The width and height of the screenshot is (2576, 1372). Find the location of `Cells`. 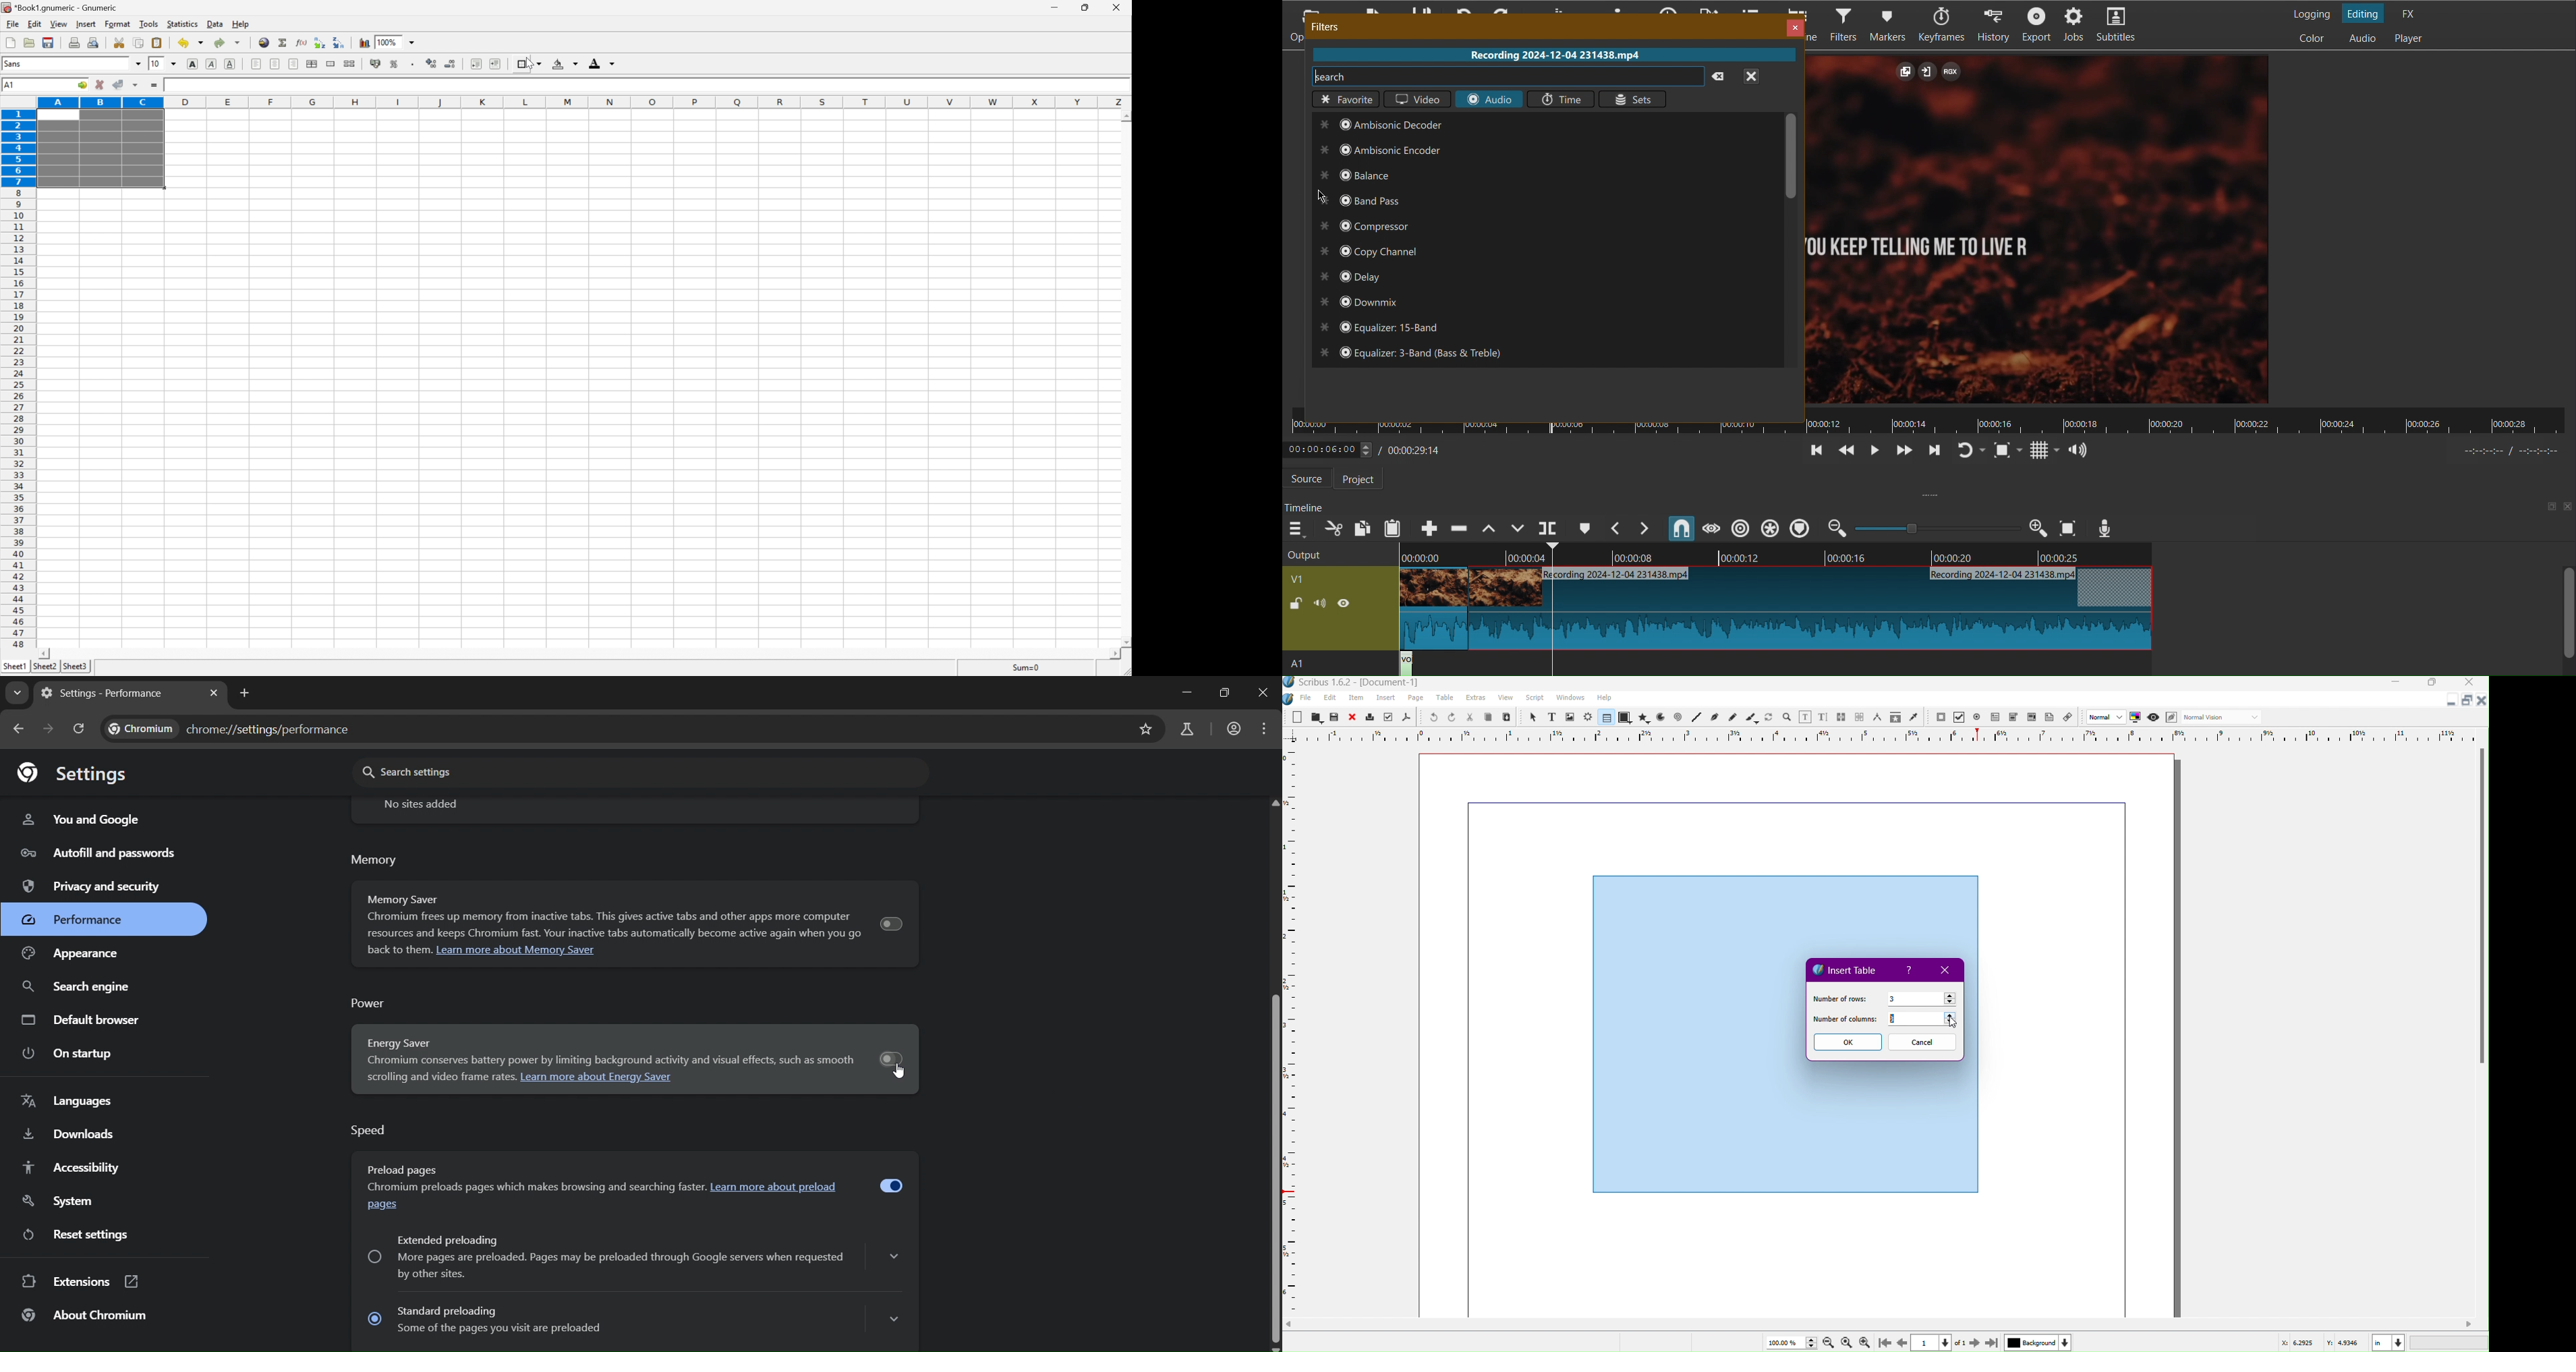

Cells is located at coordinates (638, 385).